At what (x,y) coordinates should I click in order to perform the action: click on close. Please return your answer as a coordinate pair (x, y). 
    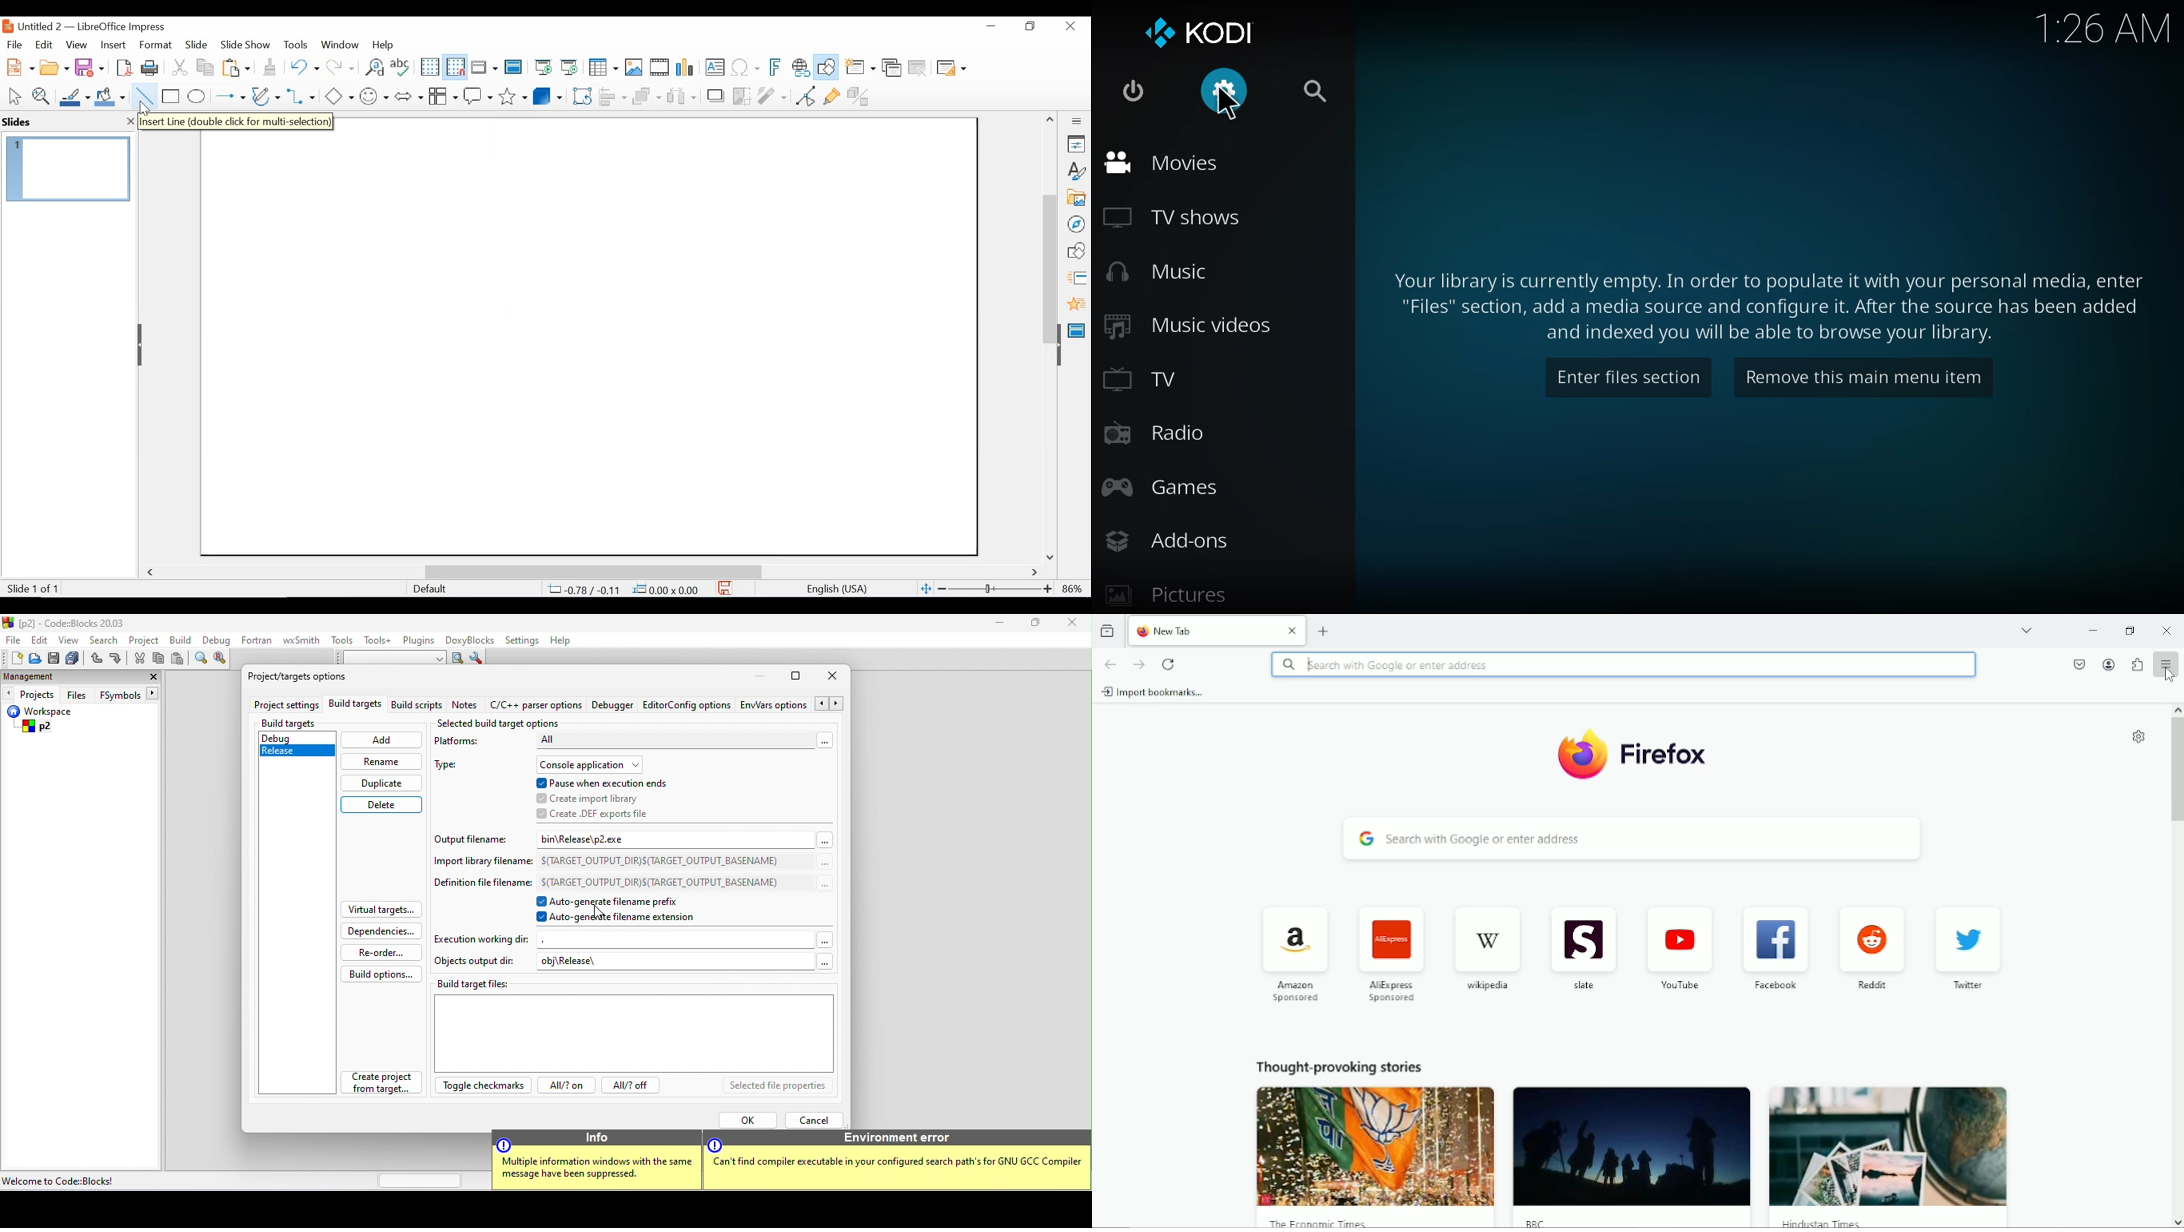
    Looking at the image, I should click on (1072, 626).